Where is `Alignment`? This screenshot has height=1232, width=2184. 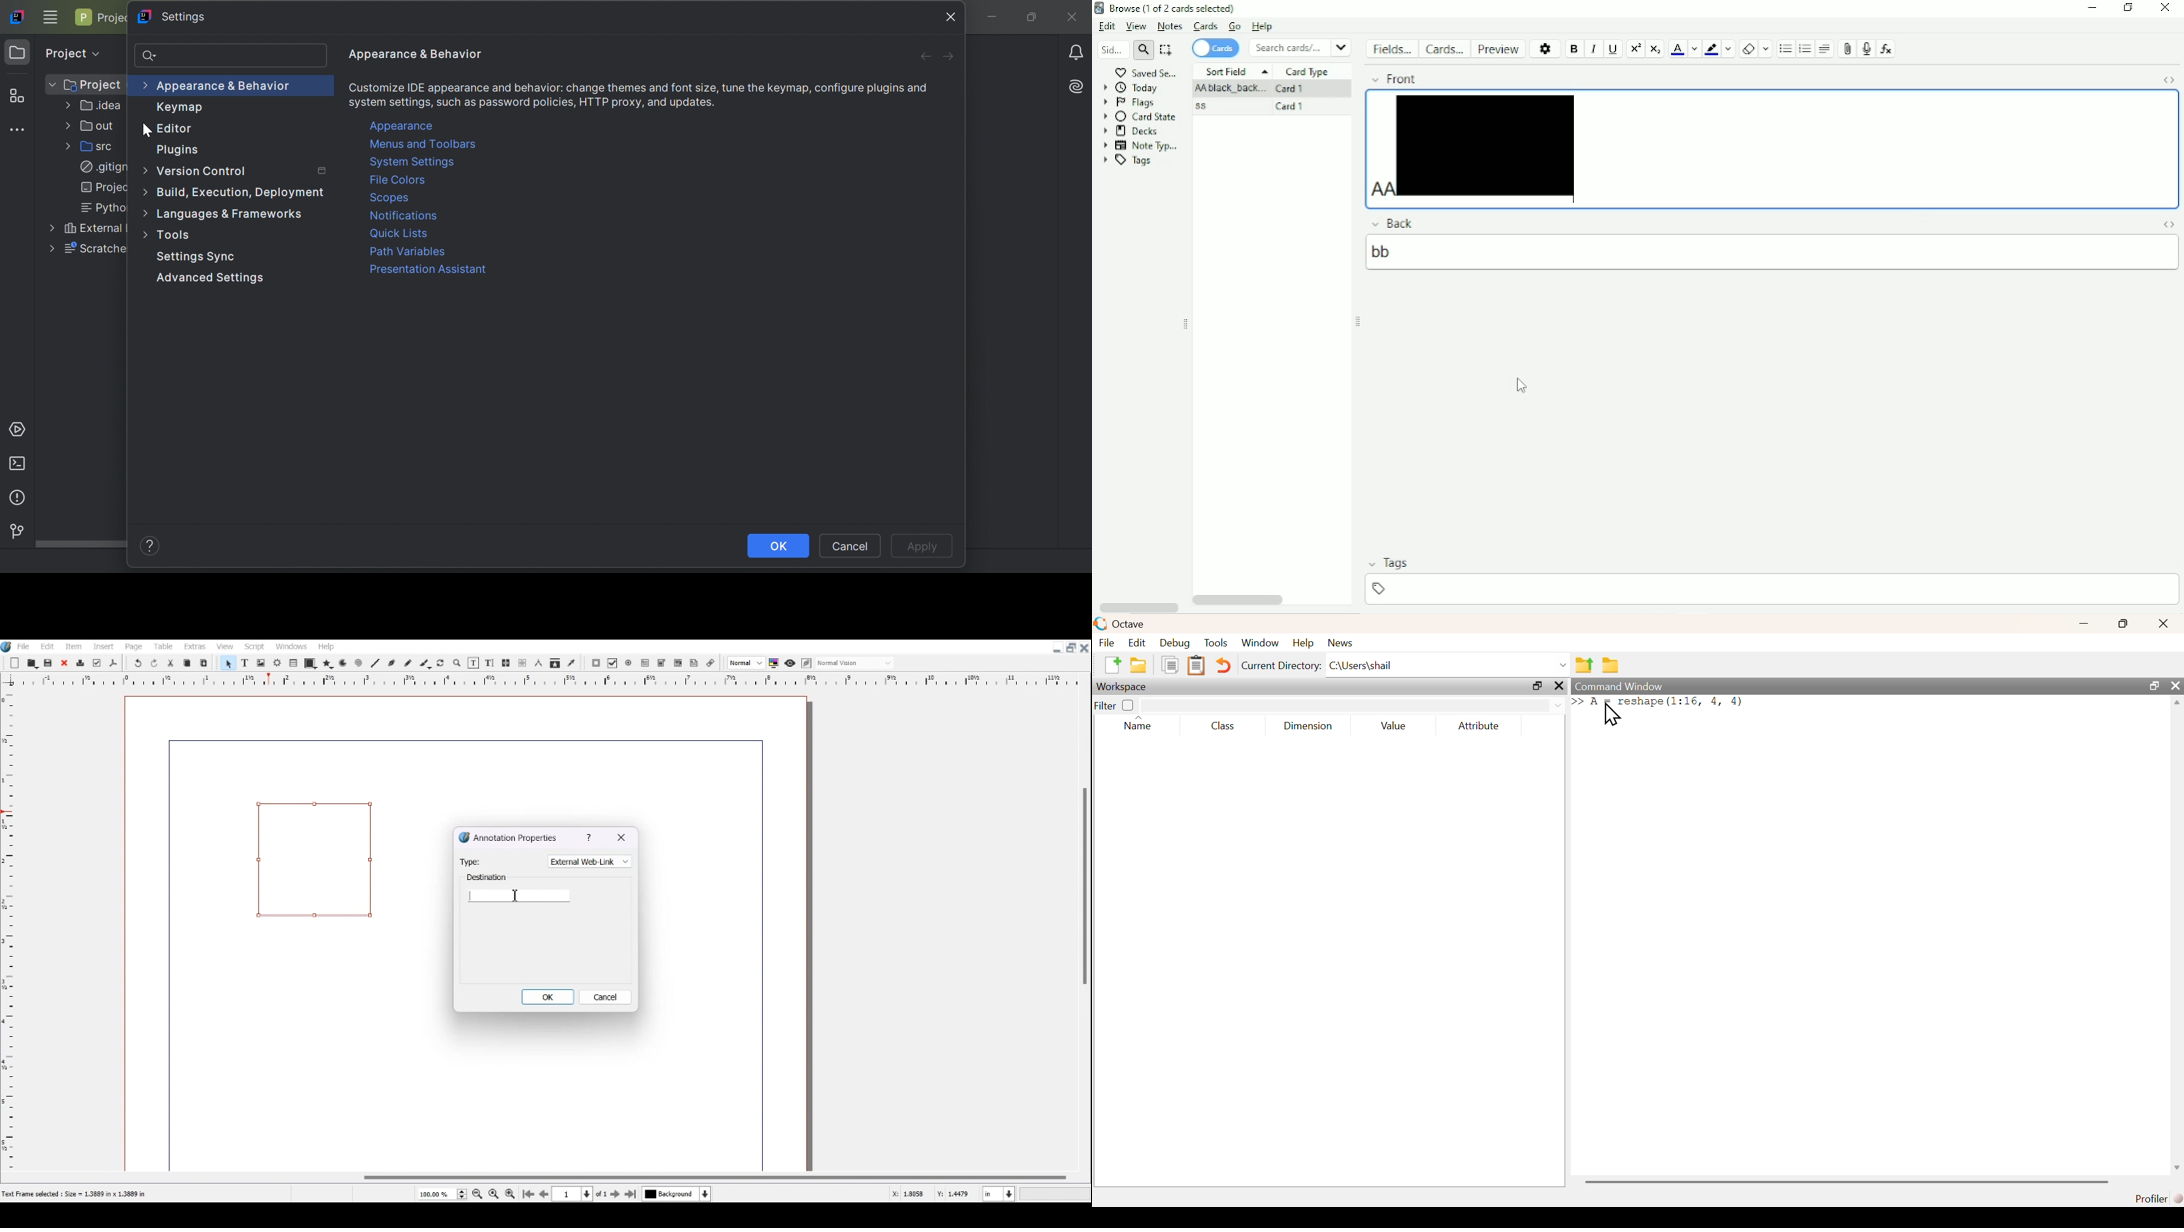 Alignment is located at coordinates (1825, 49).